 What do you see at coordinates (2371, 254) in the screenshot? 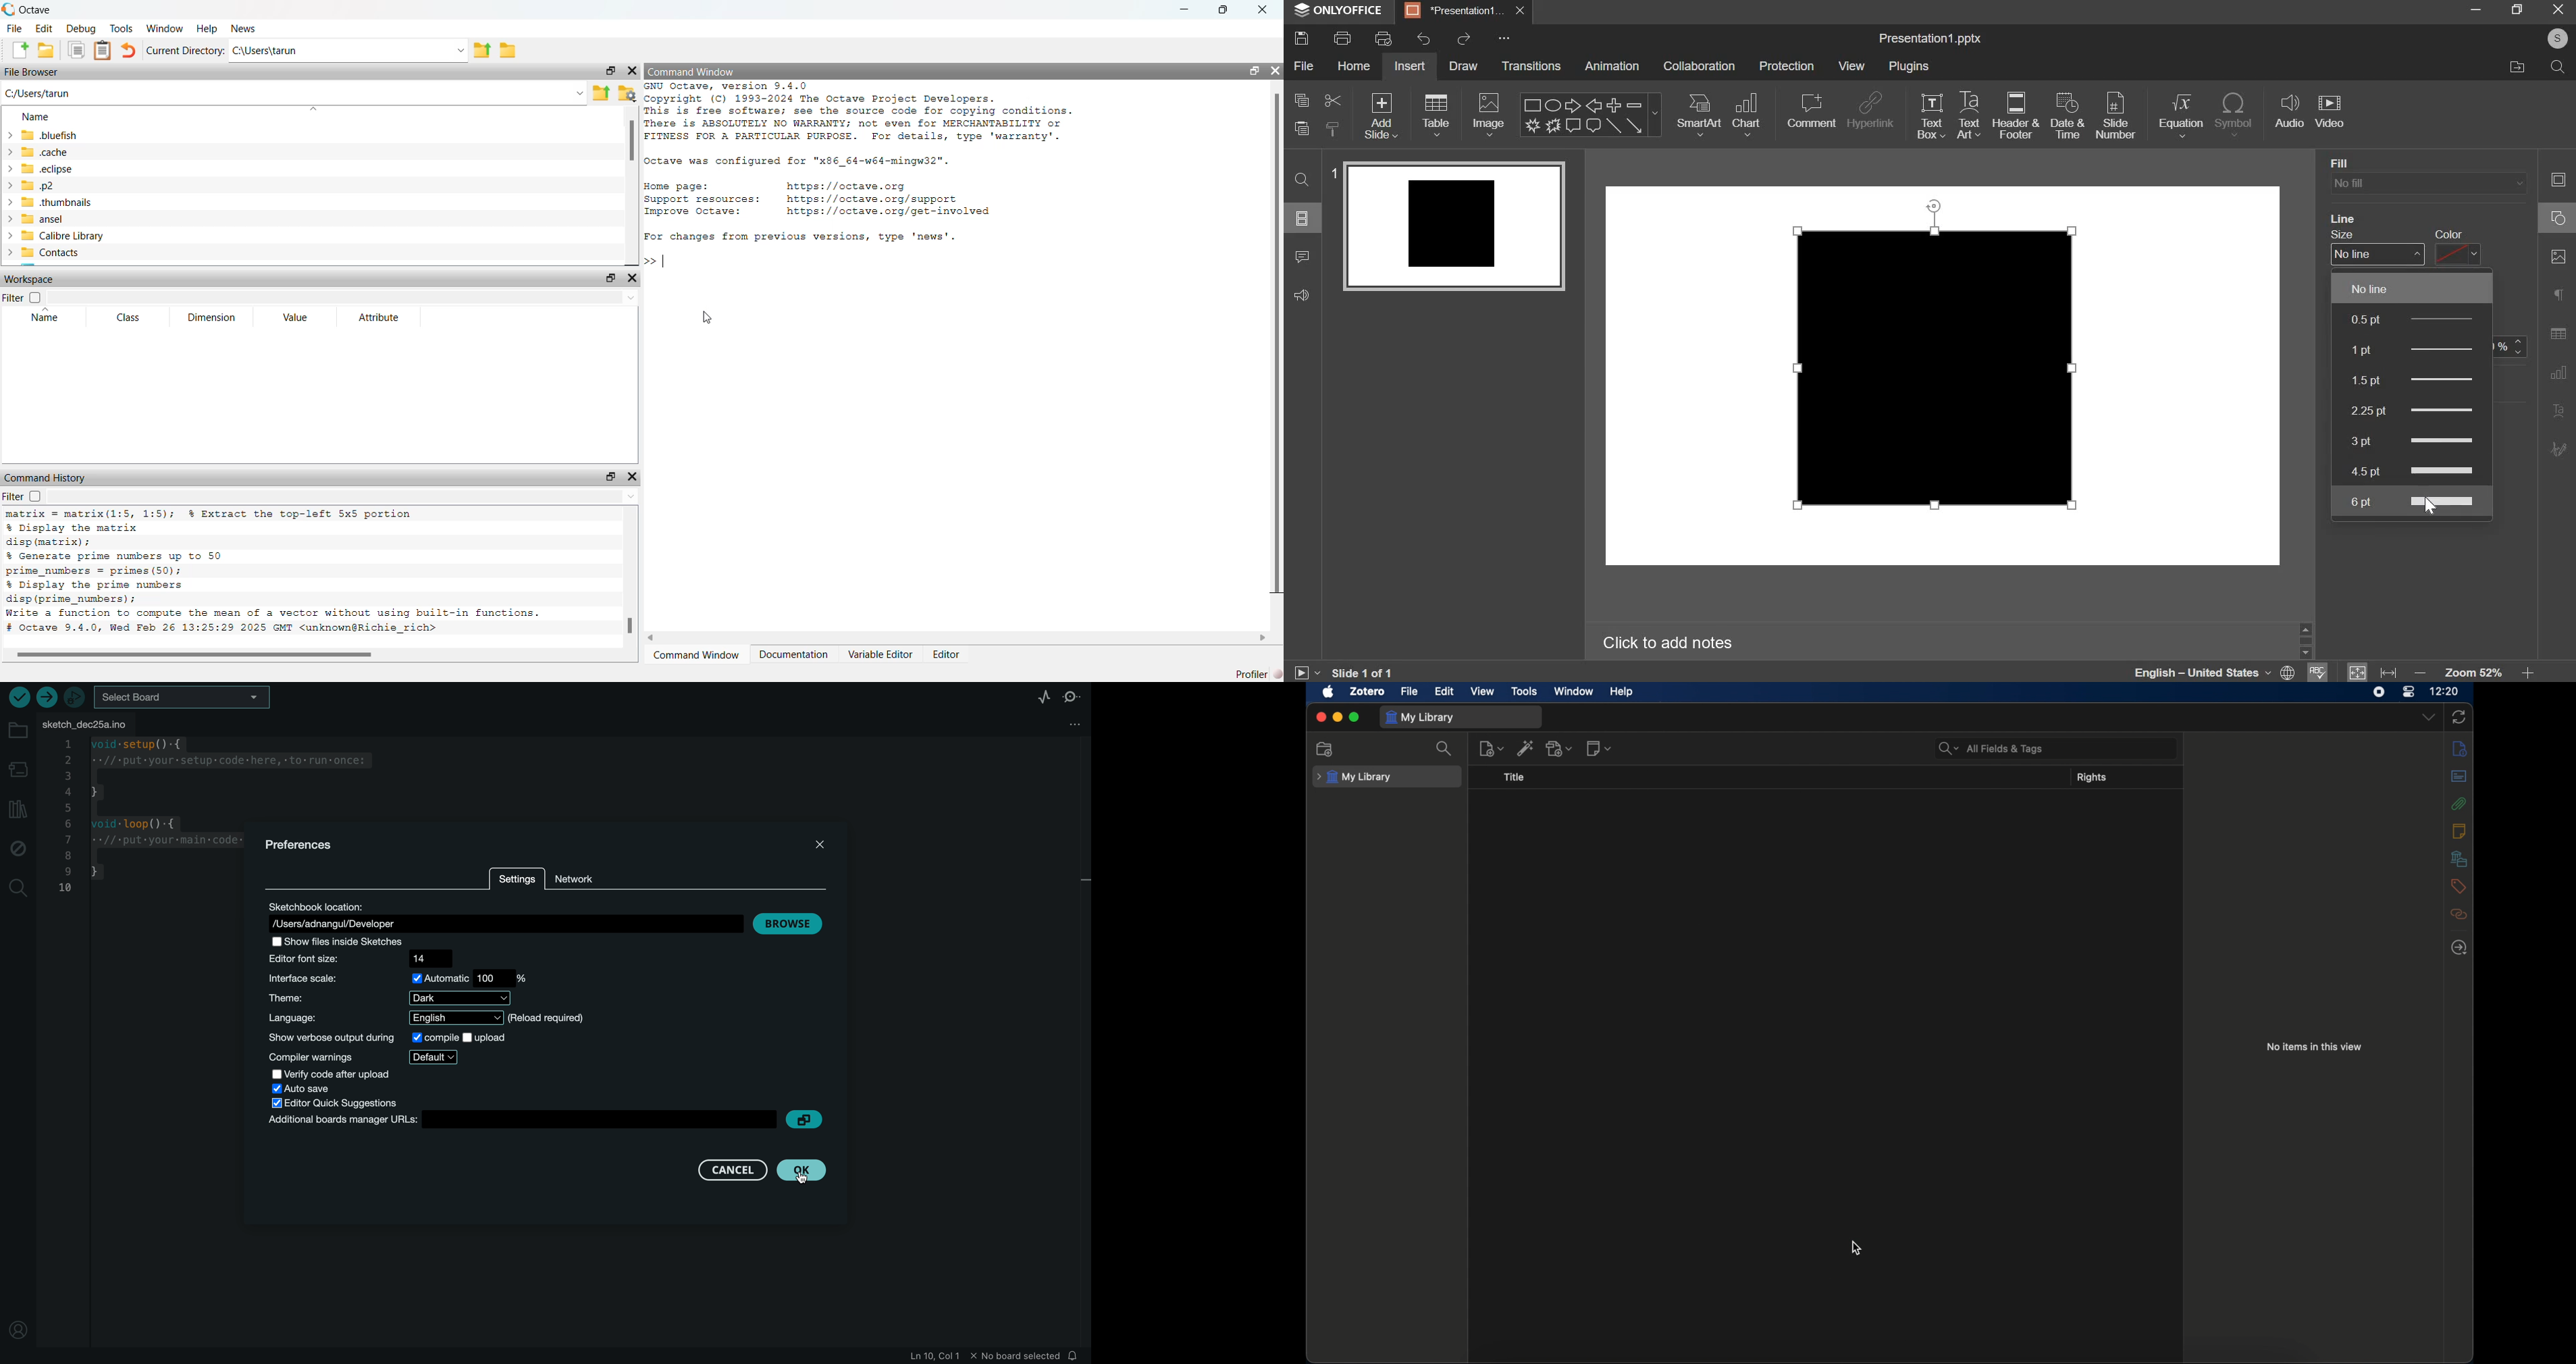
I see `line width` at bounding box center [2371, 254].